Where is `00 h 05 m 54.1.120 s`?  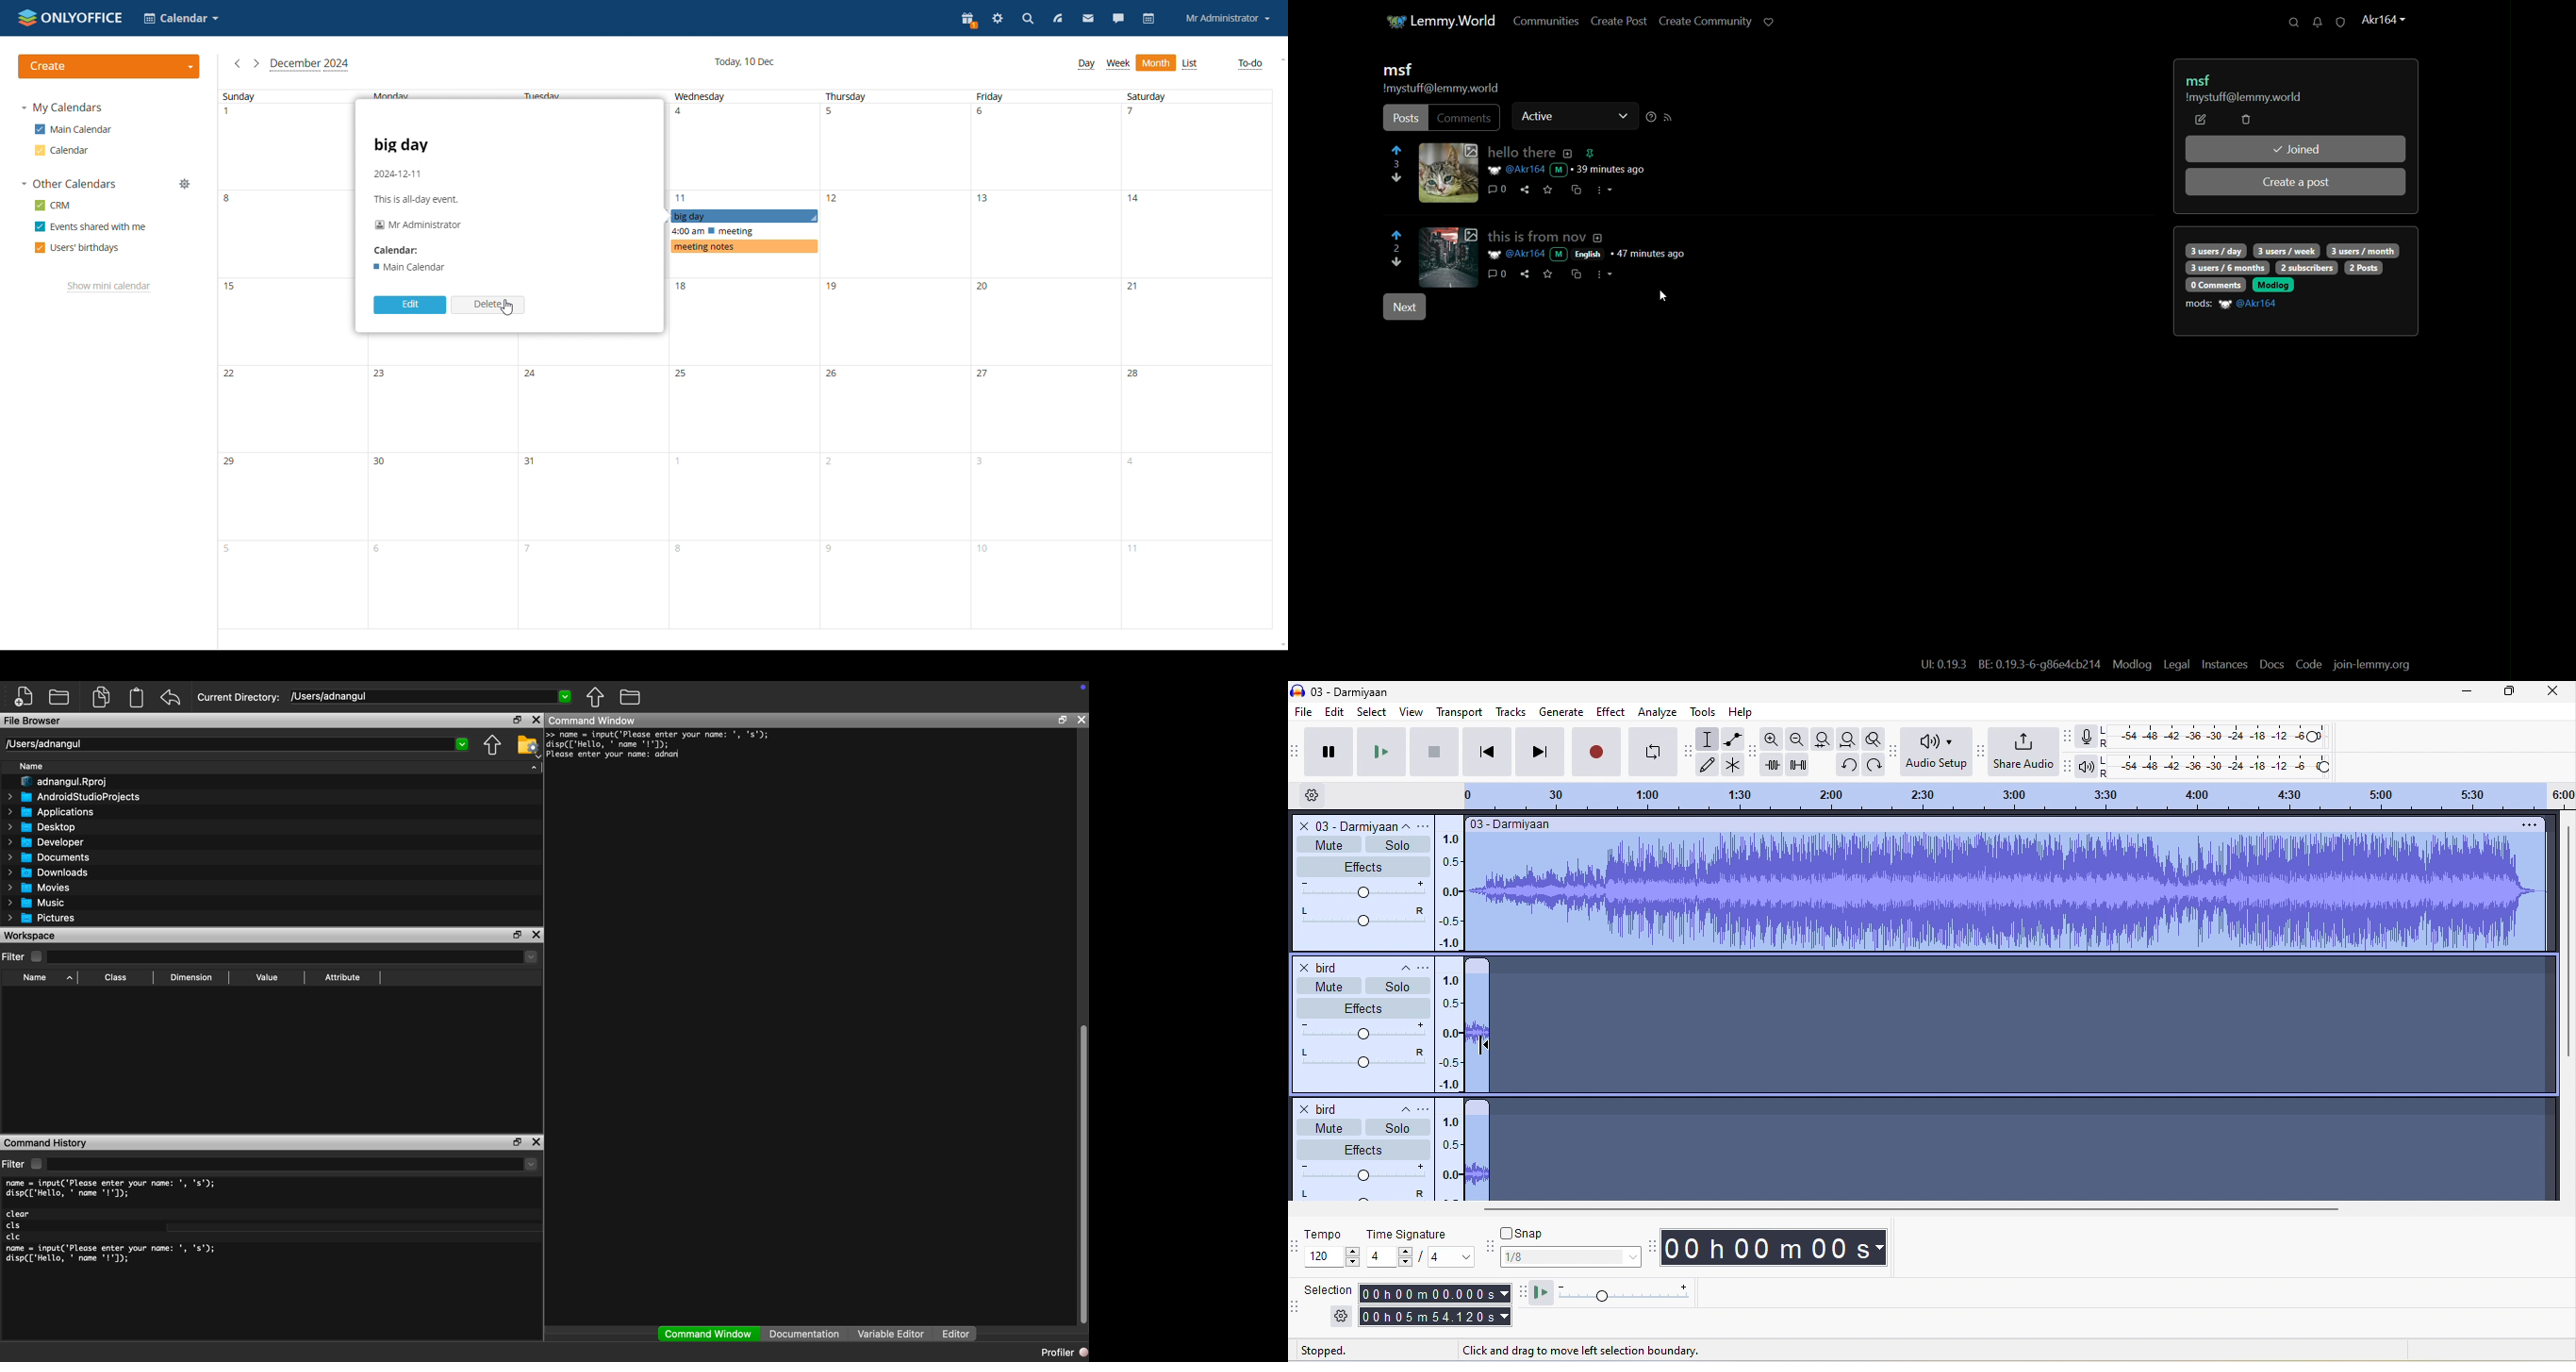 00 h 05 m 54.1.120 s is located at coordinates (1433, 1315).